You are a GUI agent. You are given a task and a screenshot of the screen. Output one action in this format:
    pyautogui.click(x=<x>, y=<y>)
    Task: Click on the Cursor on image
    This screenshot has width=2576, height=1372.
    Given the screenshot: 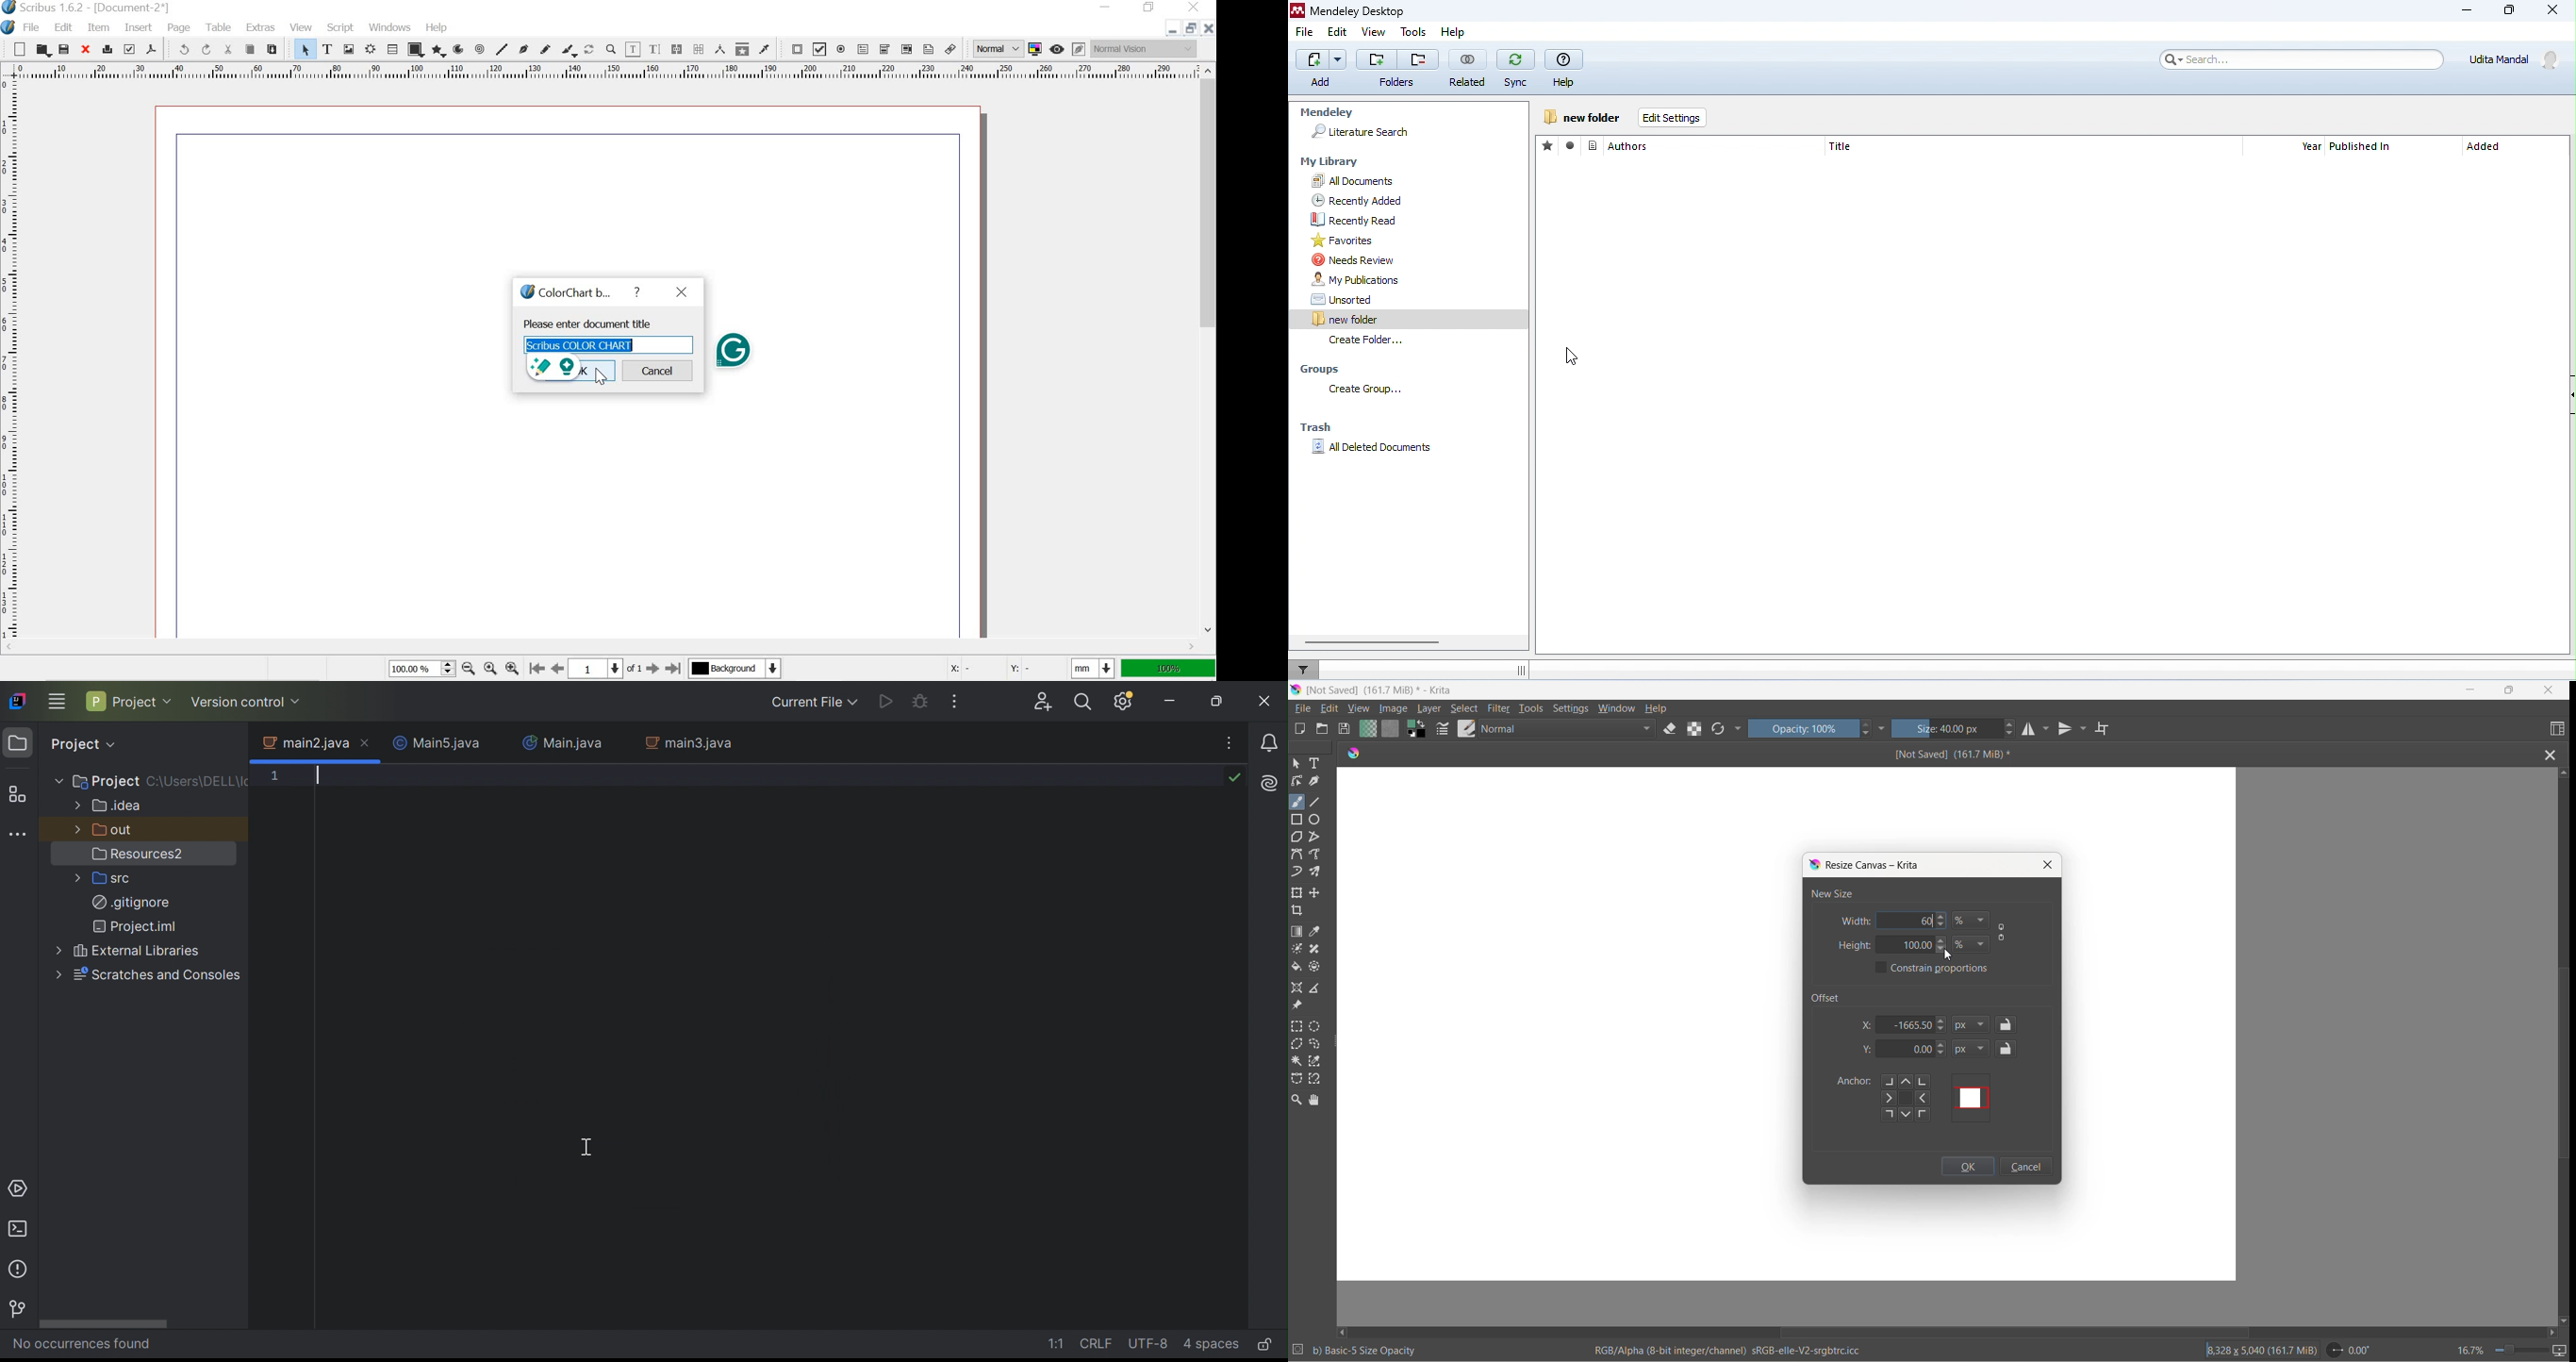 What is the action you would take?
    pyautogui.click(x=1397, y=709)
    